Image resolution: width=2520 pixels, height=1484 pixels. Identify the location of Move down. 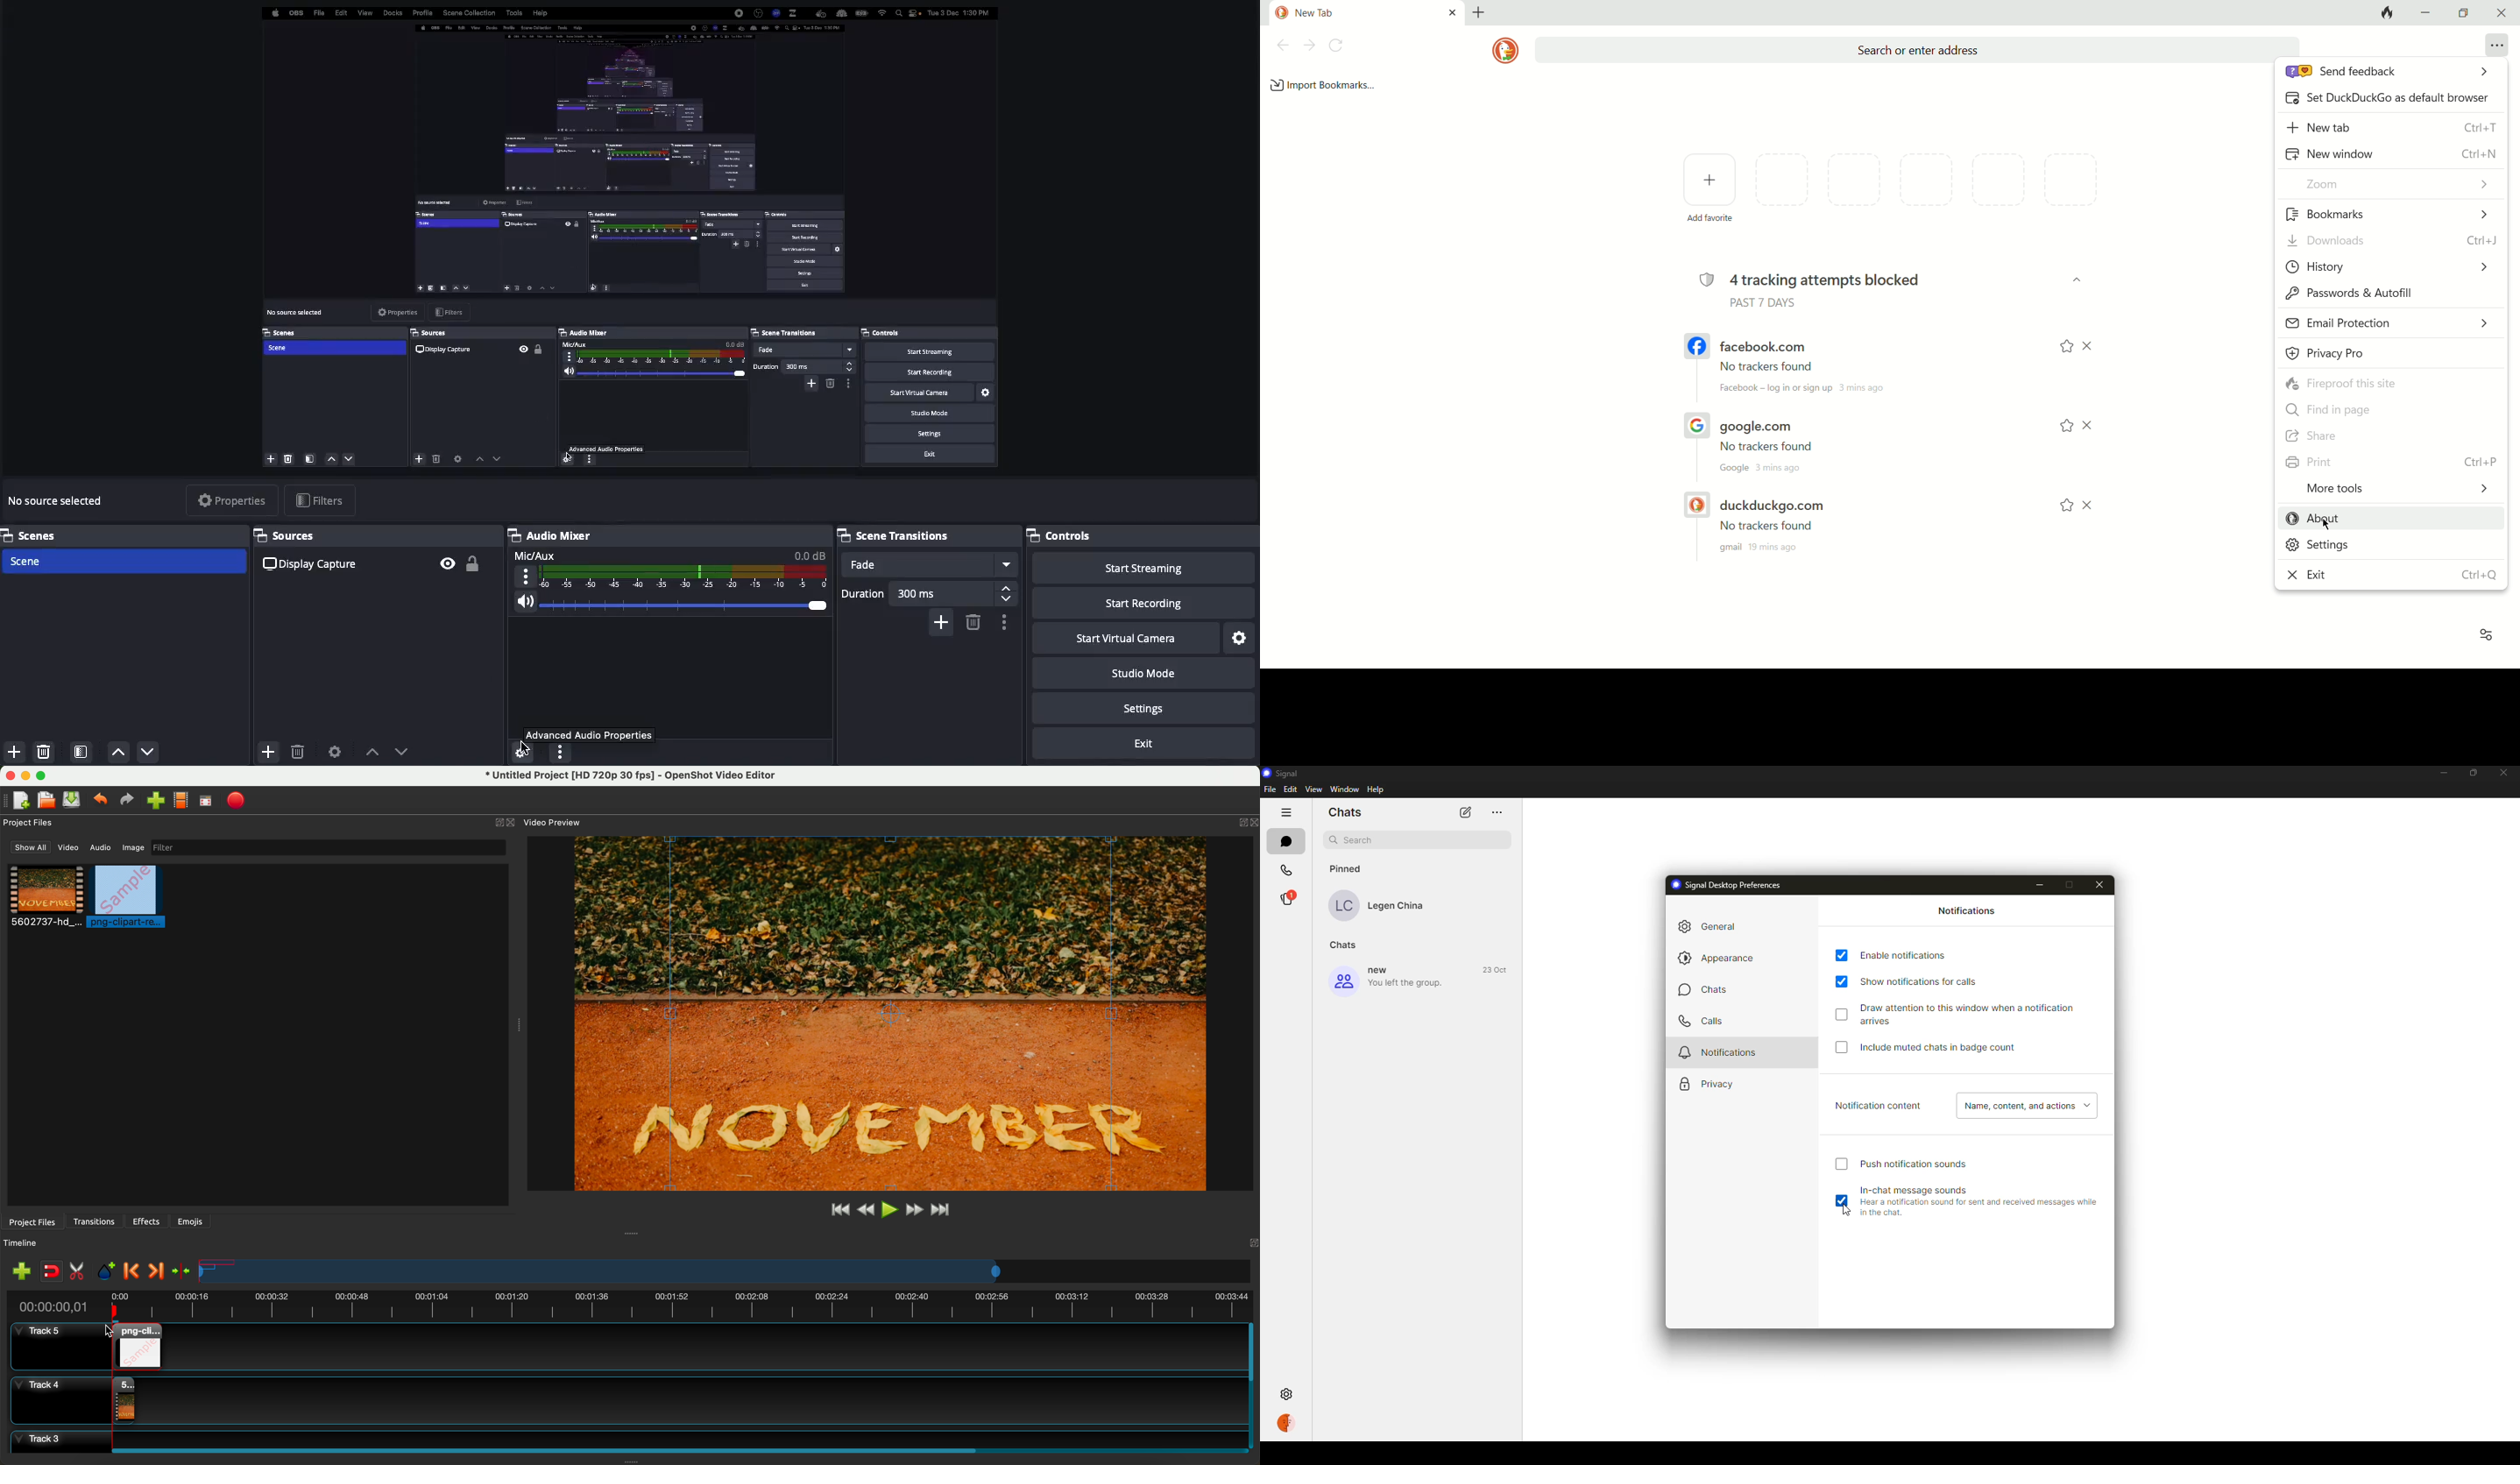
(404, 751).